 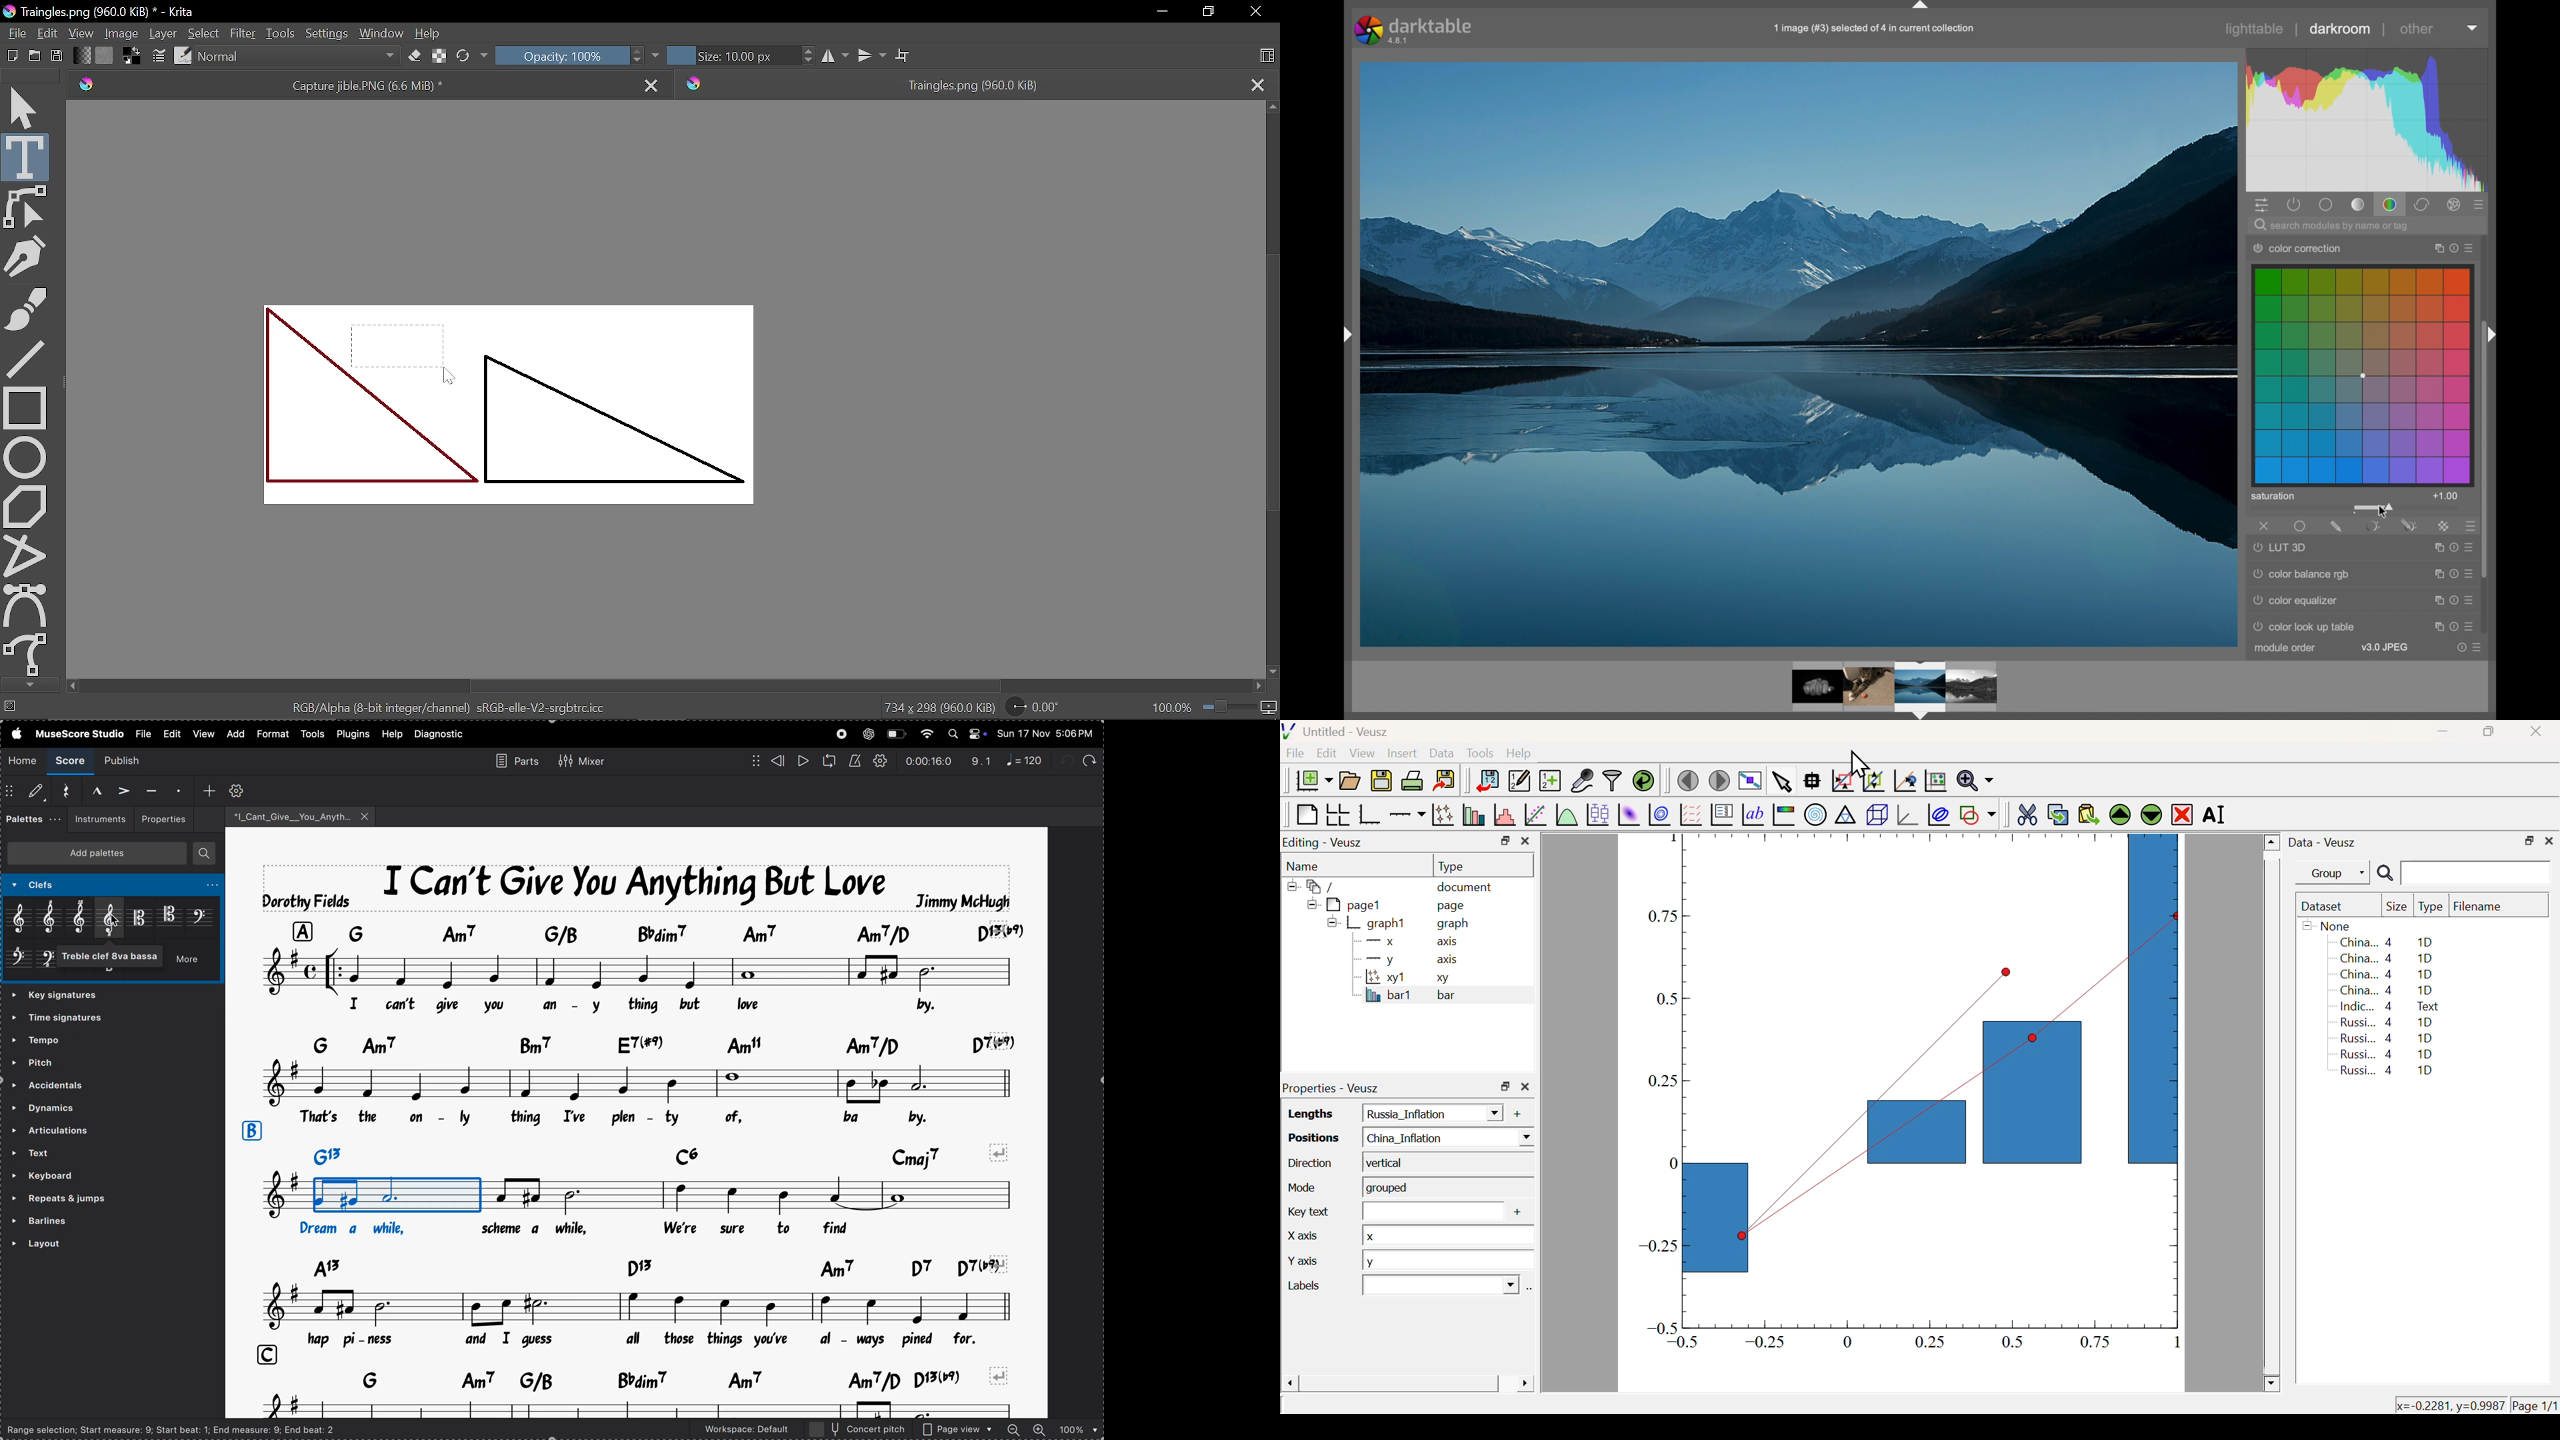 I want to click on Freehand path tool, so click(x=27, y=655).